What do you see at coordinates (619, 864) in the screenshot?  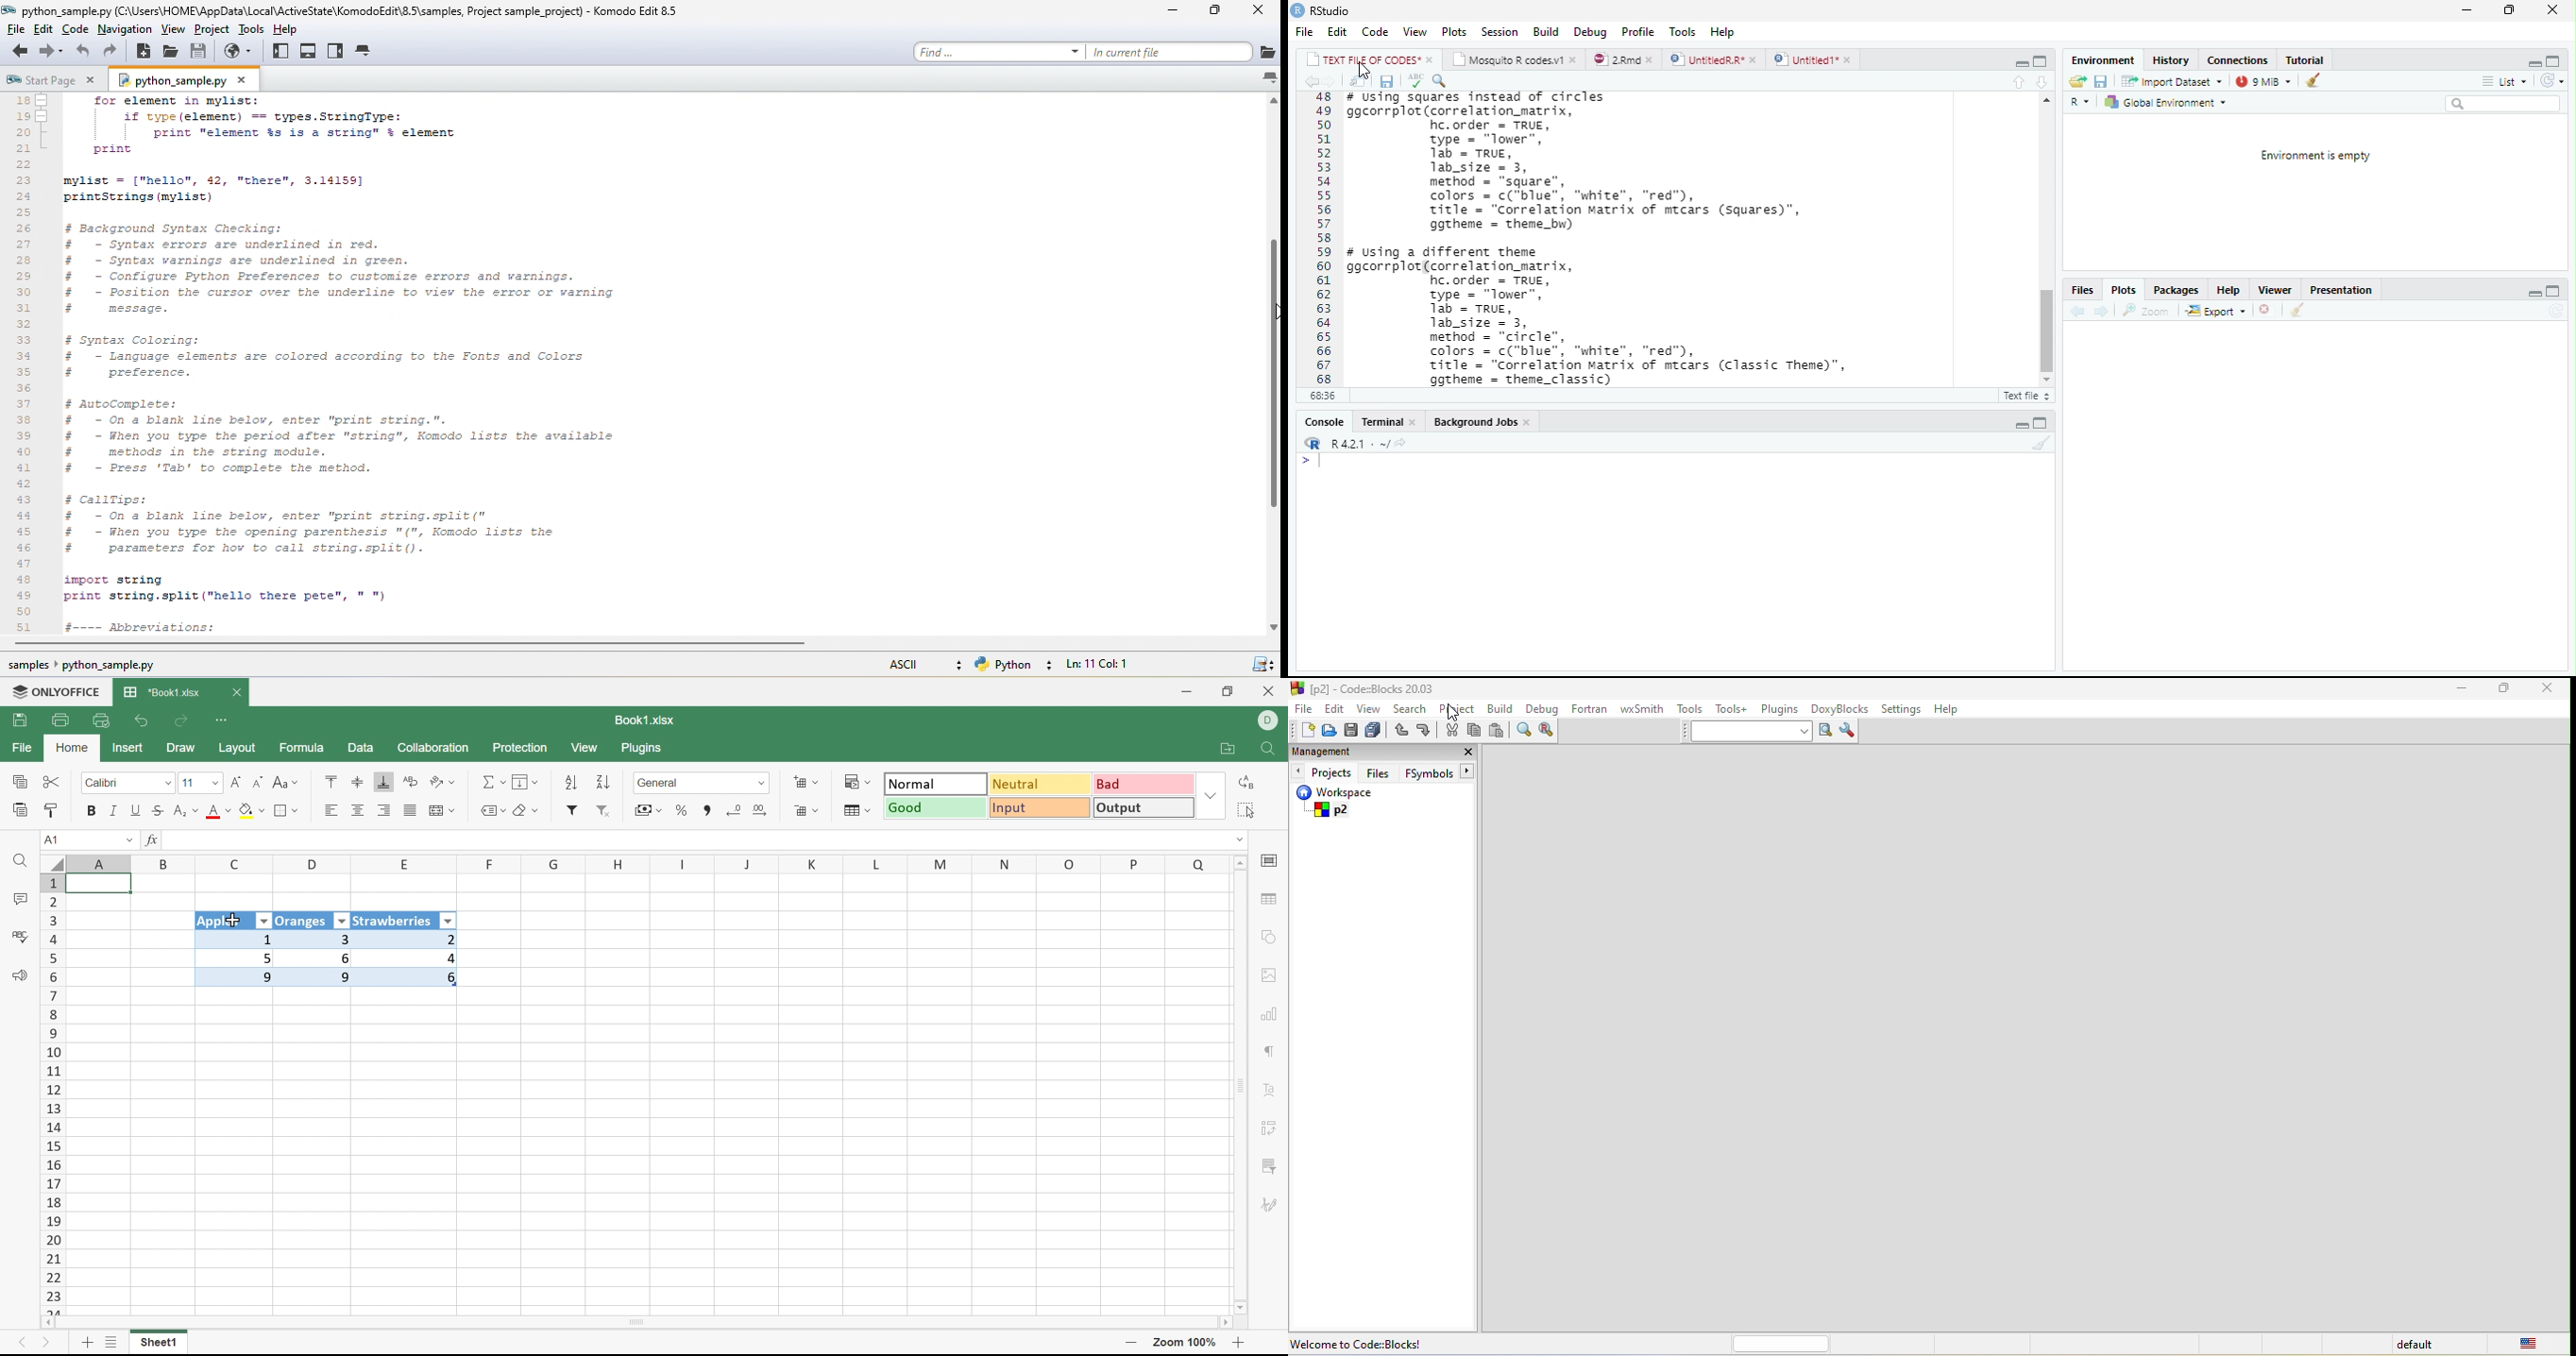 I see `H` at bounding box center [619, 864].